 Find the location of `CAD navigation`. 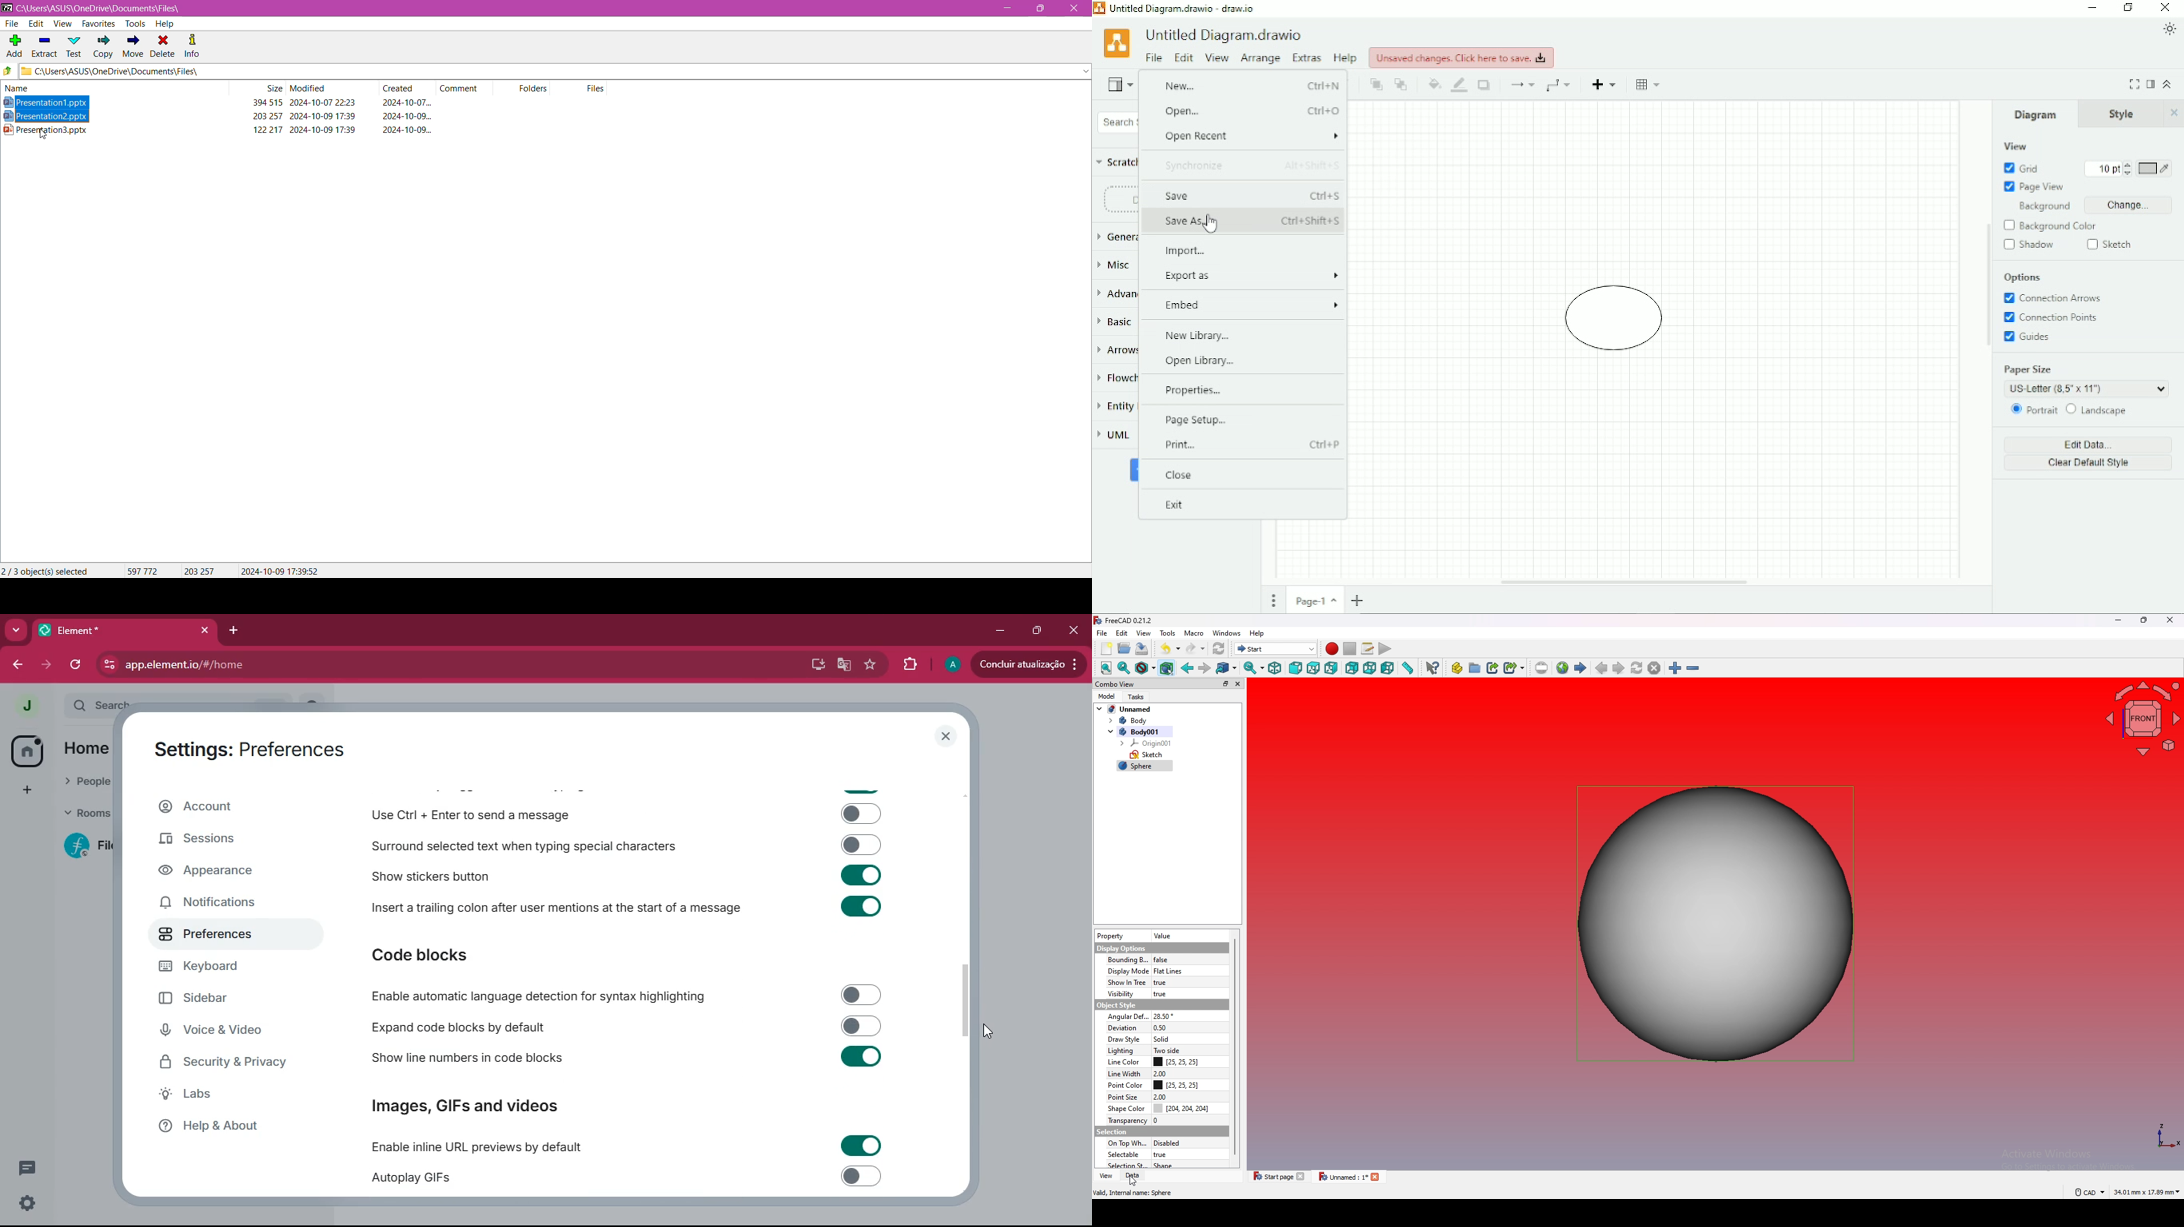

CAD navigation is located at coordinates (2089, 1192).